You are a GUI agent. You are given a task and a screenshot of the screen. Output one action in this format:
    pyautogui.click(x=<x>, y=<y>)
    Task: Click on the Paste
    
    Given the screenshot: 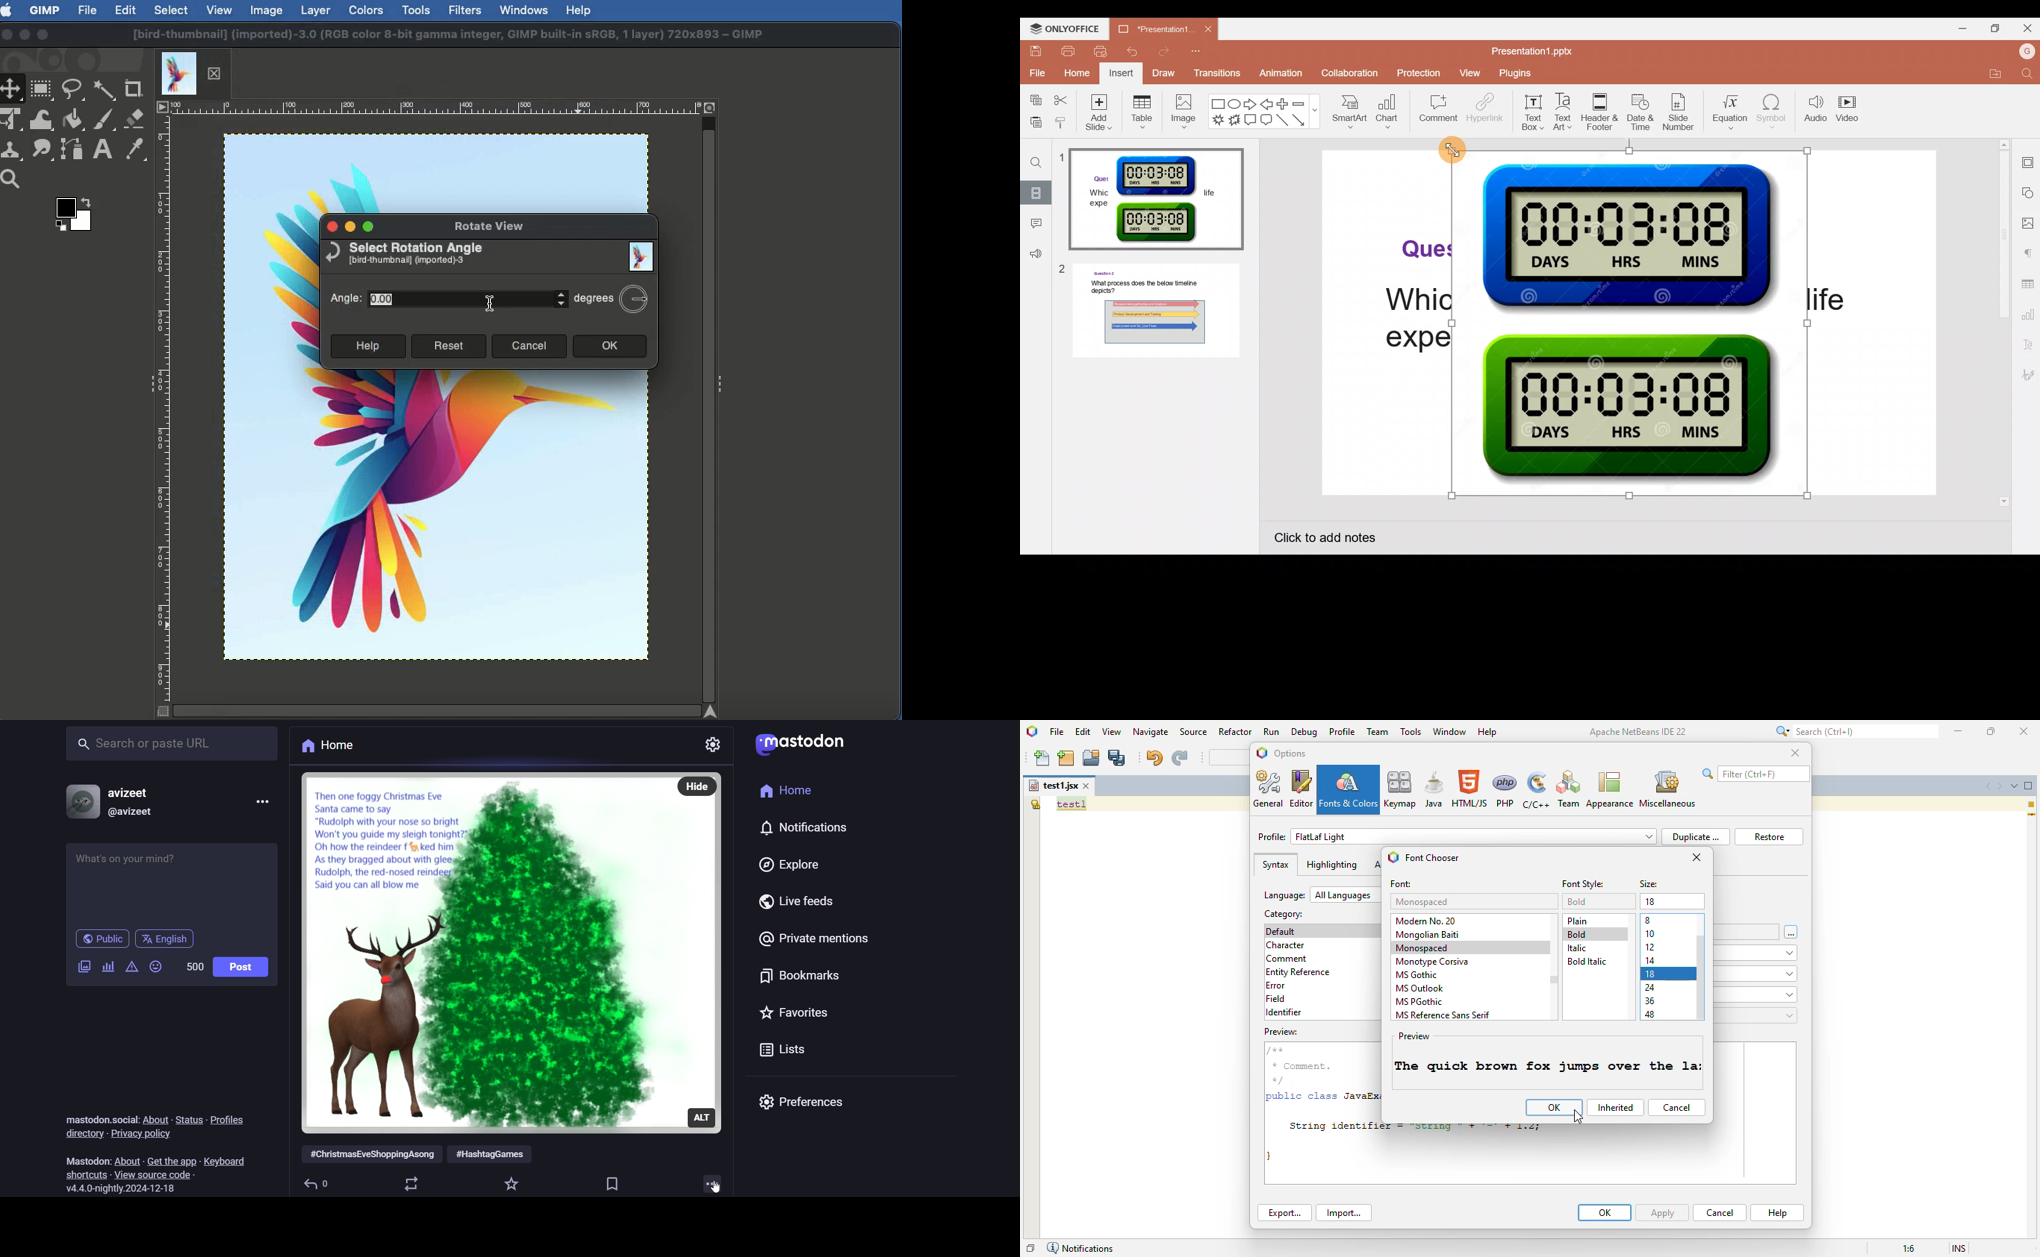 What is the action you would take?
    pyautogui.click(x=1033, y=120)
    